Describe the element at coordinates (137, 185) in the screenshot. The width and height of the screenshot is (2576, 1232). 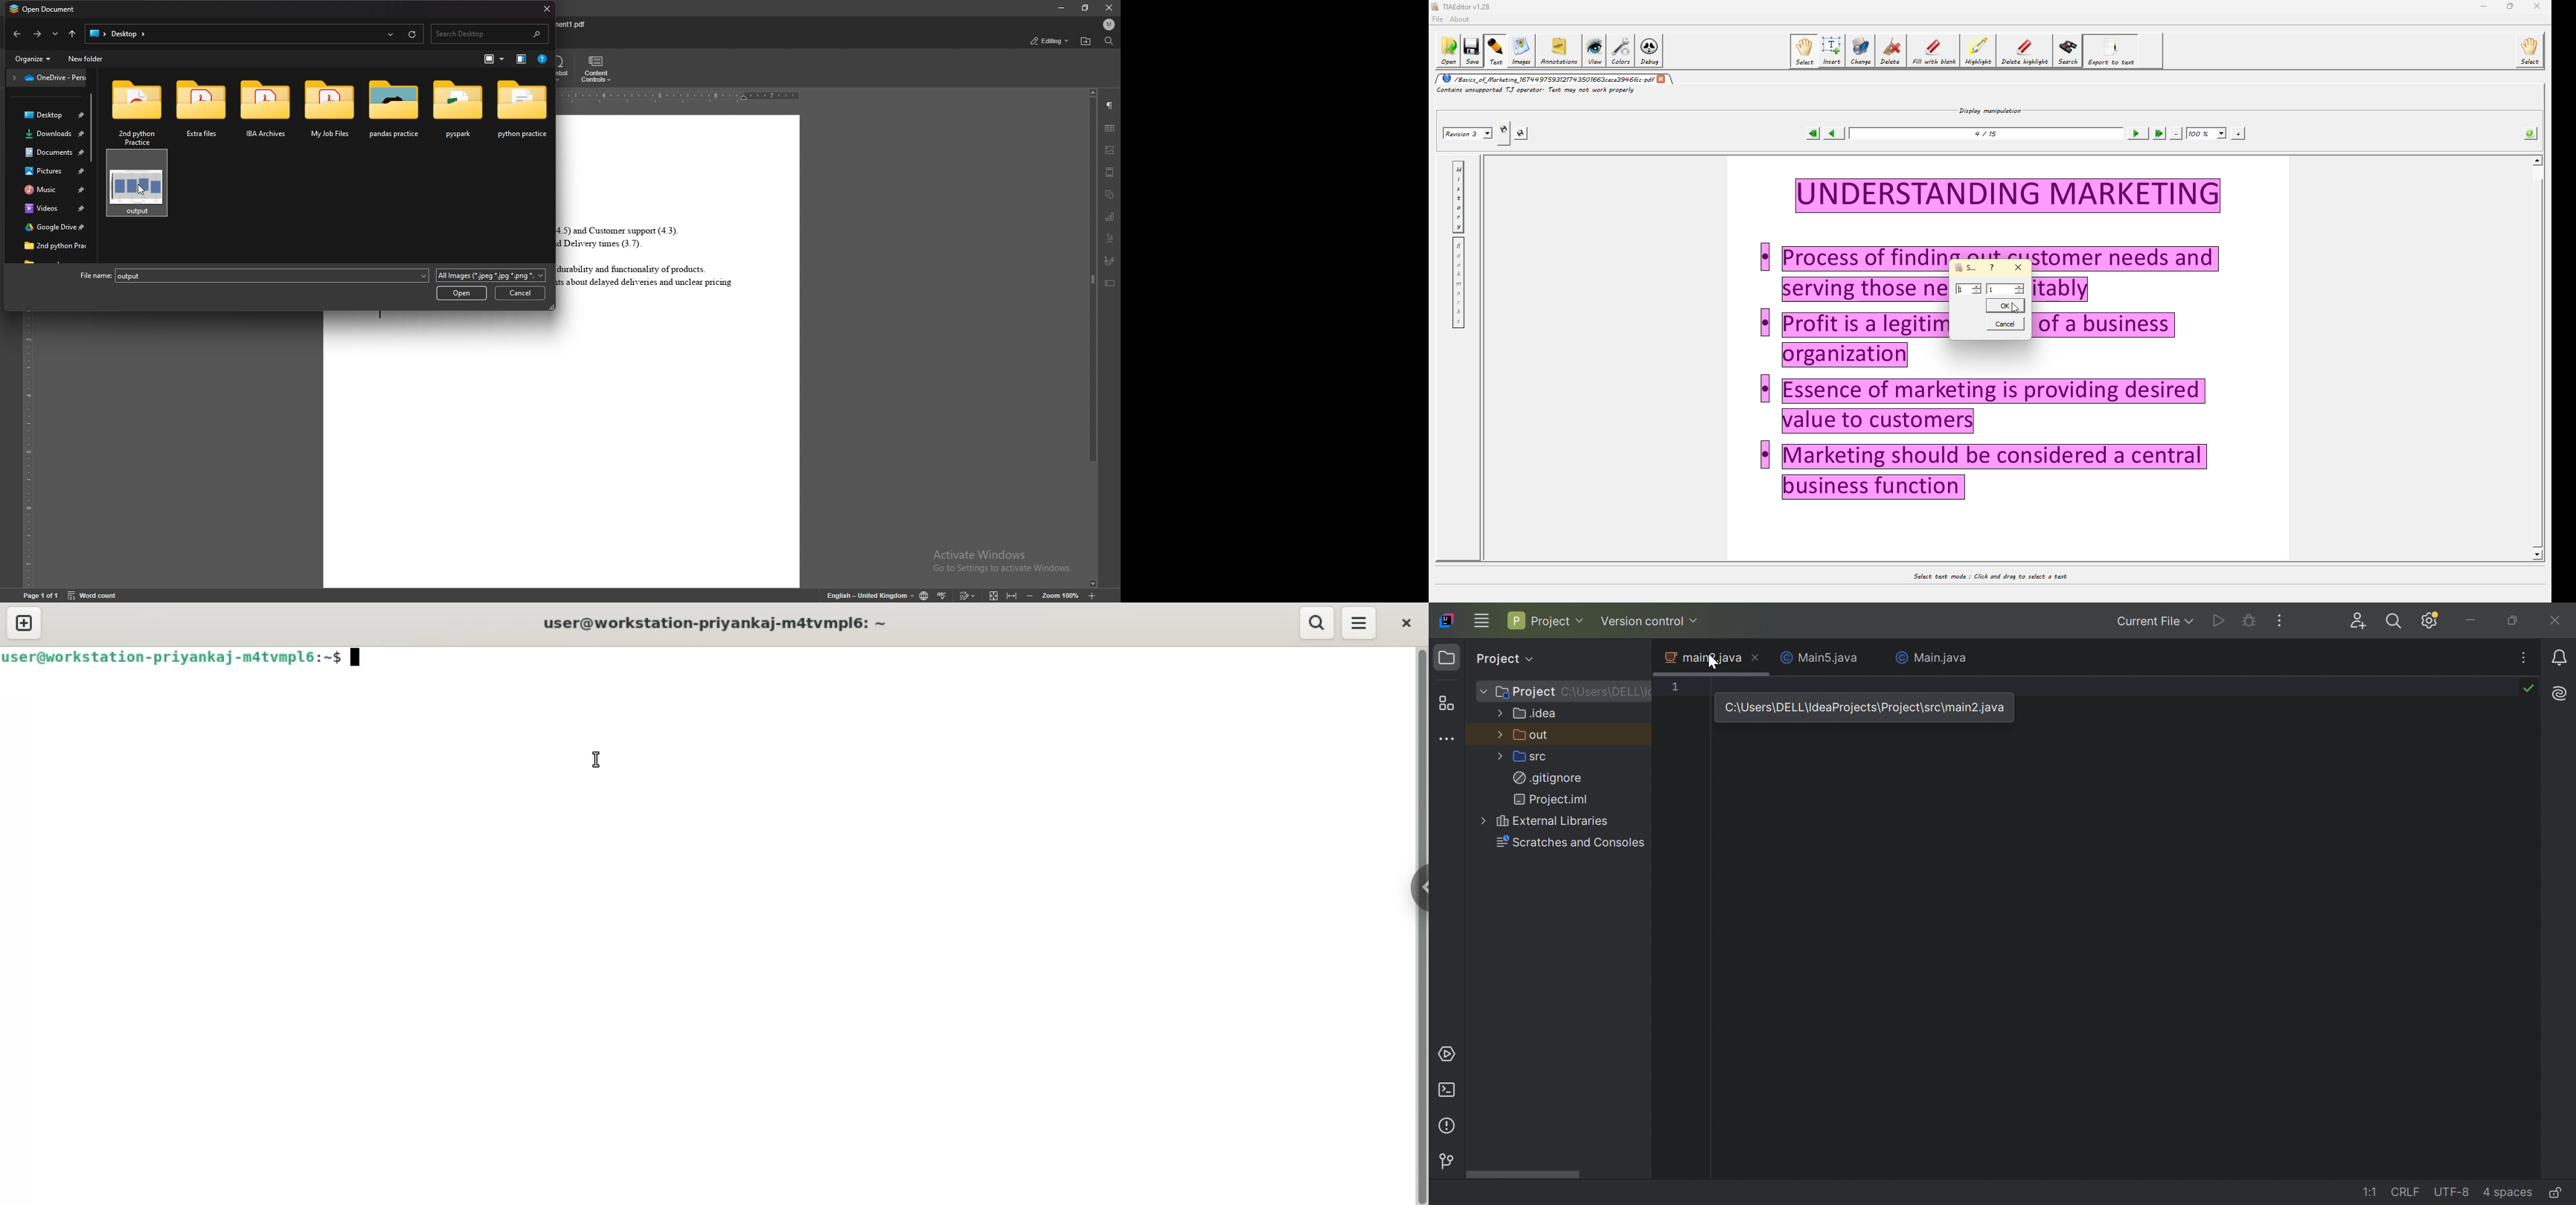
I see `image` at that location.